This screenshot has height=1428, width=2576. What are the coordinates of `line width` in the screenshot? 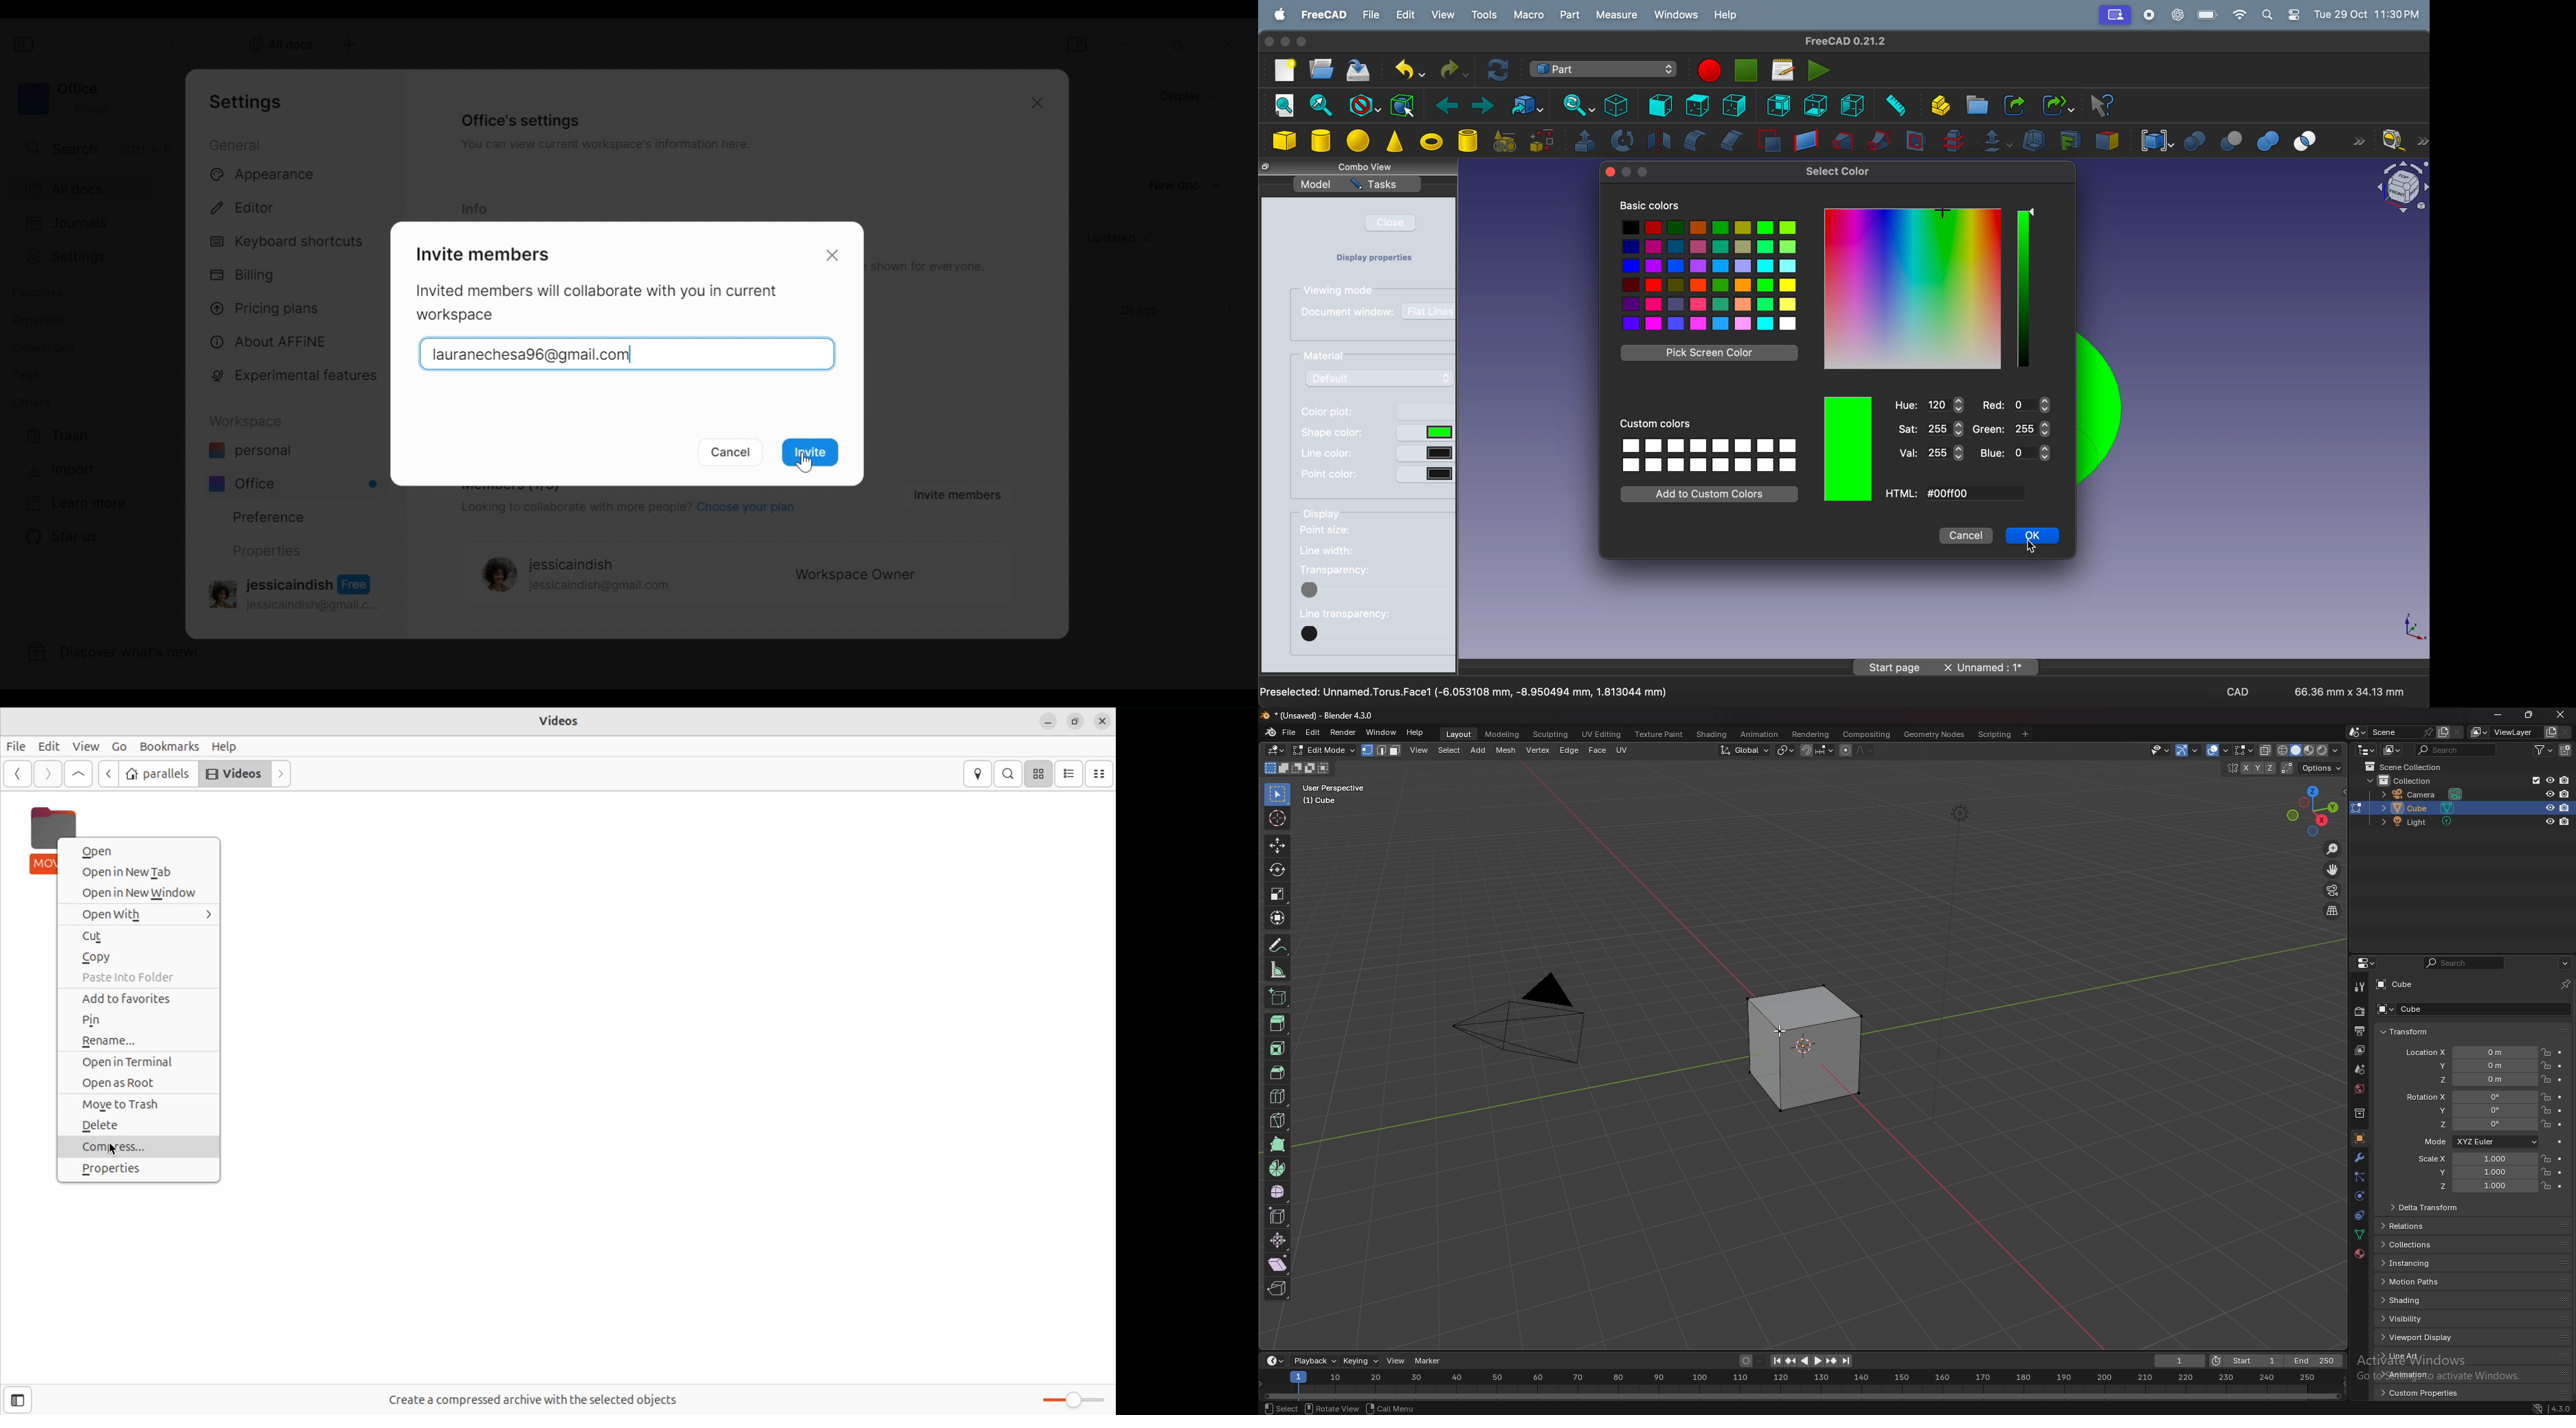 It's located at (1348, 551).